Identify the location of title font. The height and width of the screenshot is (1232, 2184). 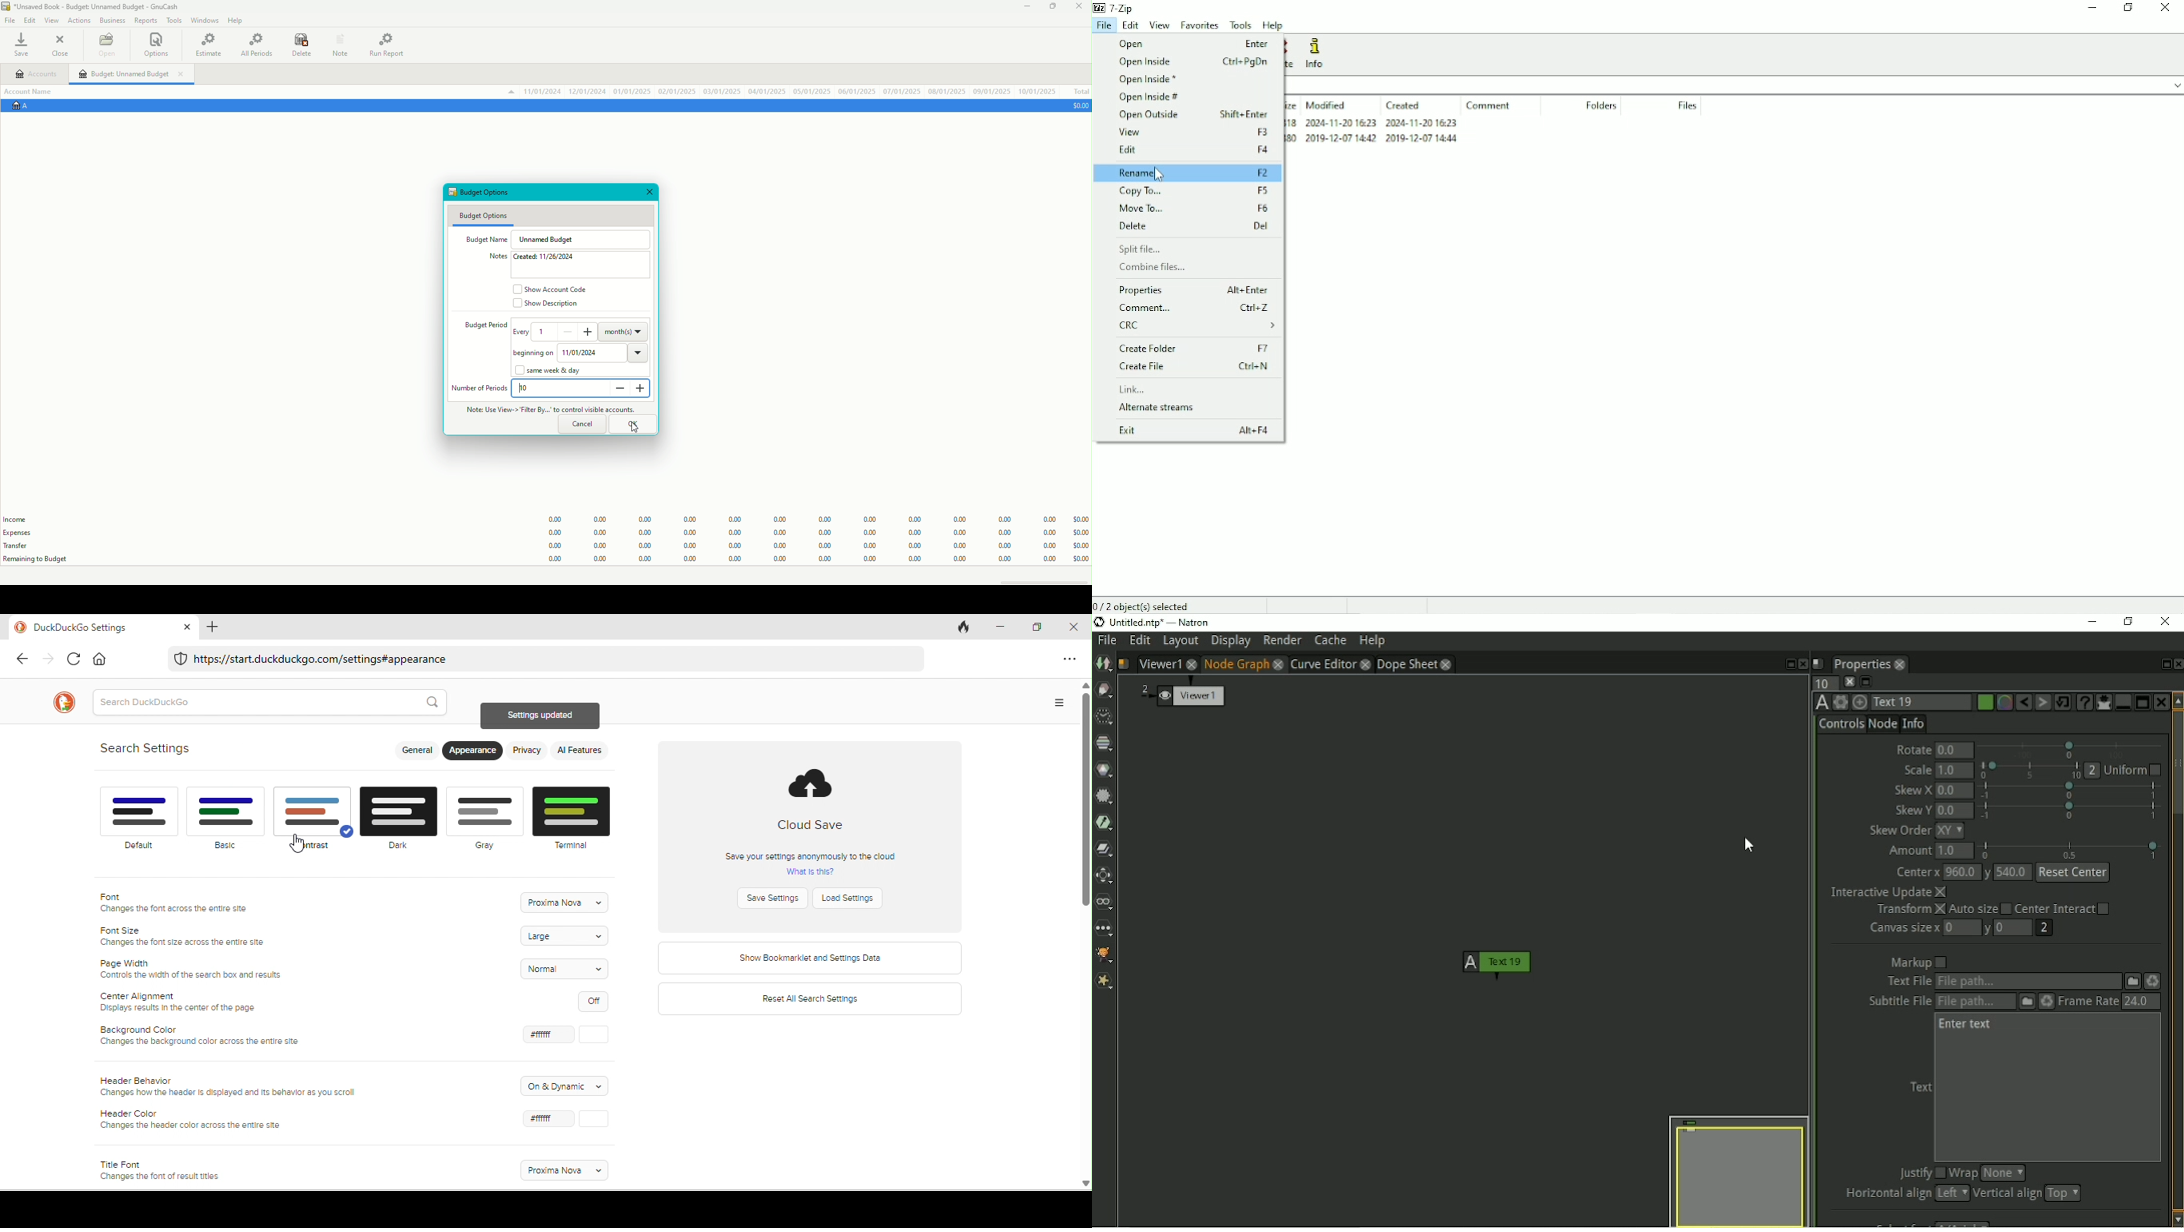
(161, 1169).